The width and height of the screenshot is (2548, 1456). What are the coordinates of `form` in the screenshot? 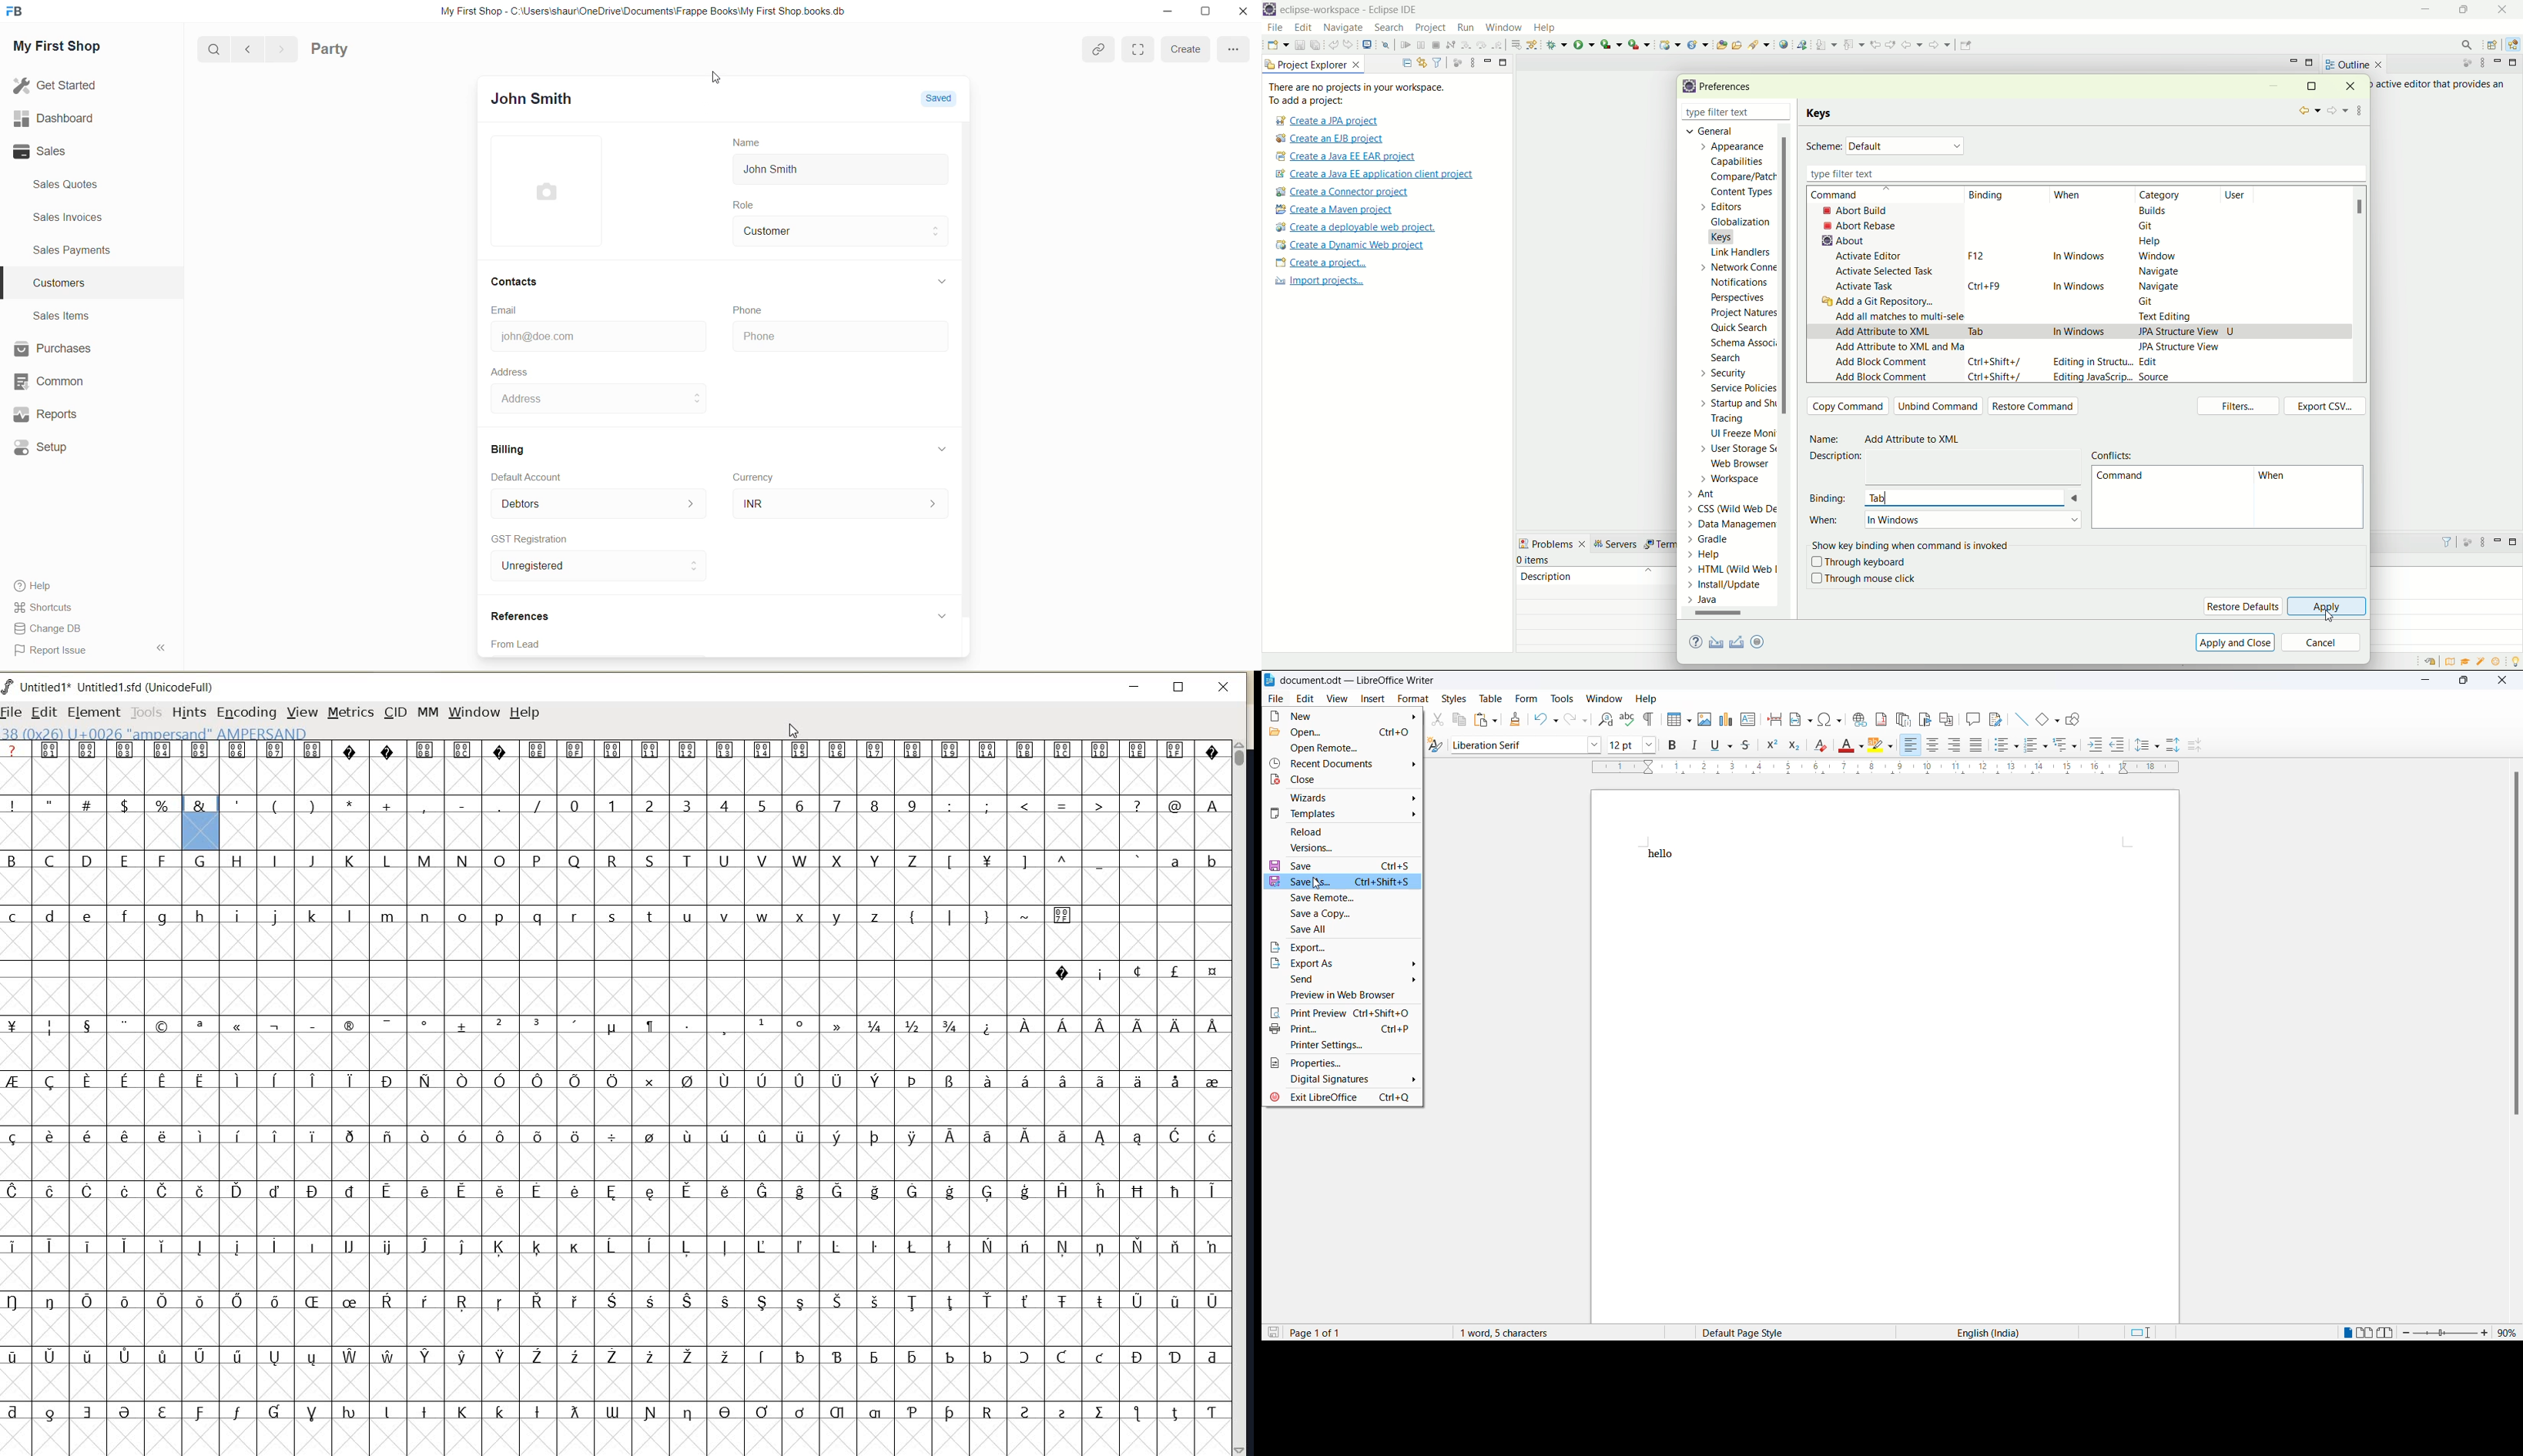 It's located at (1525, 698).